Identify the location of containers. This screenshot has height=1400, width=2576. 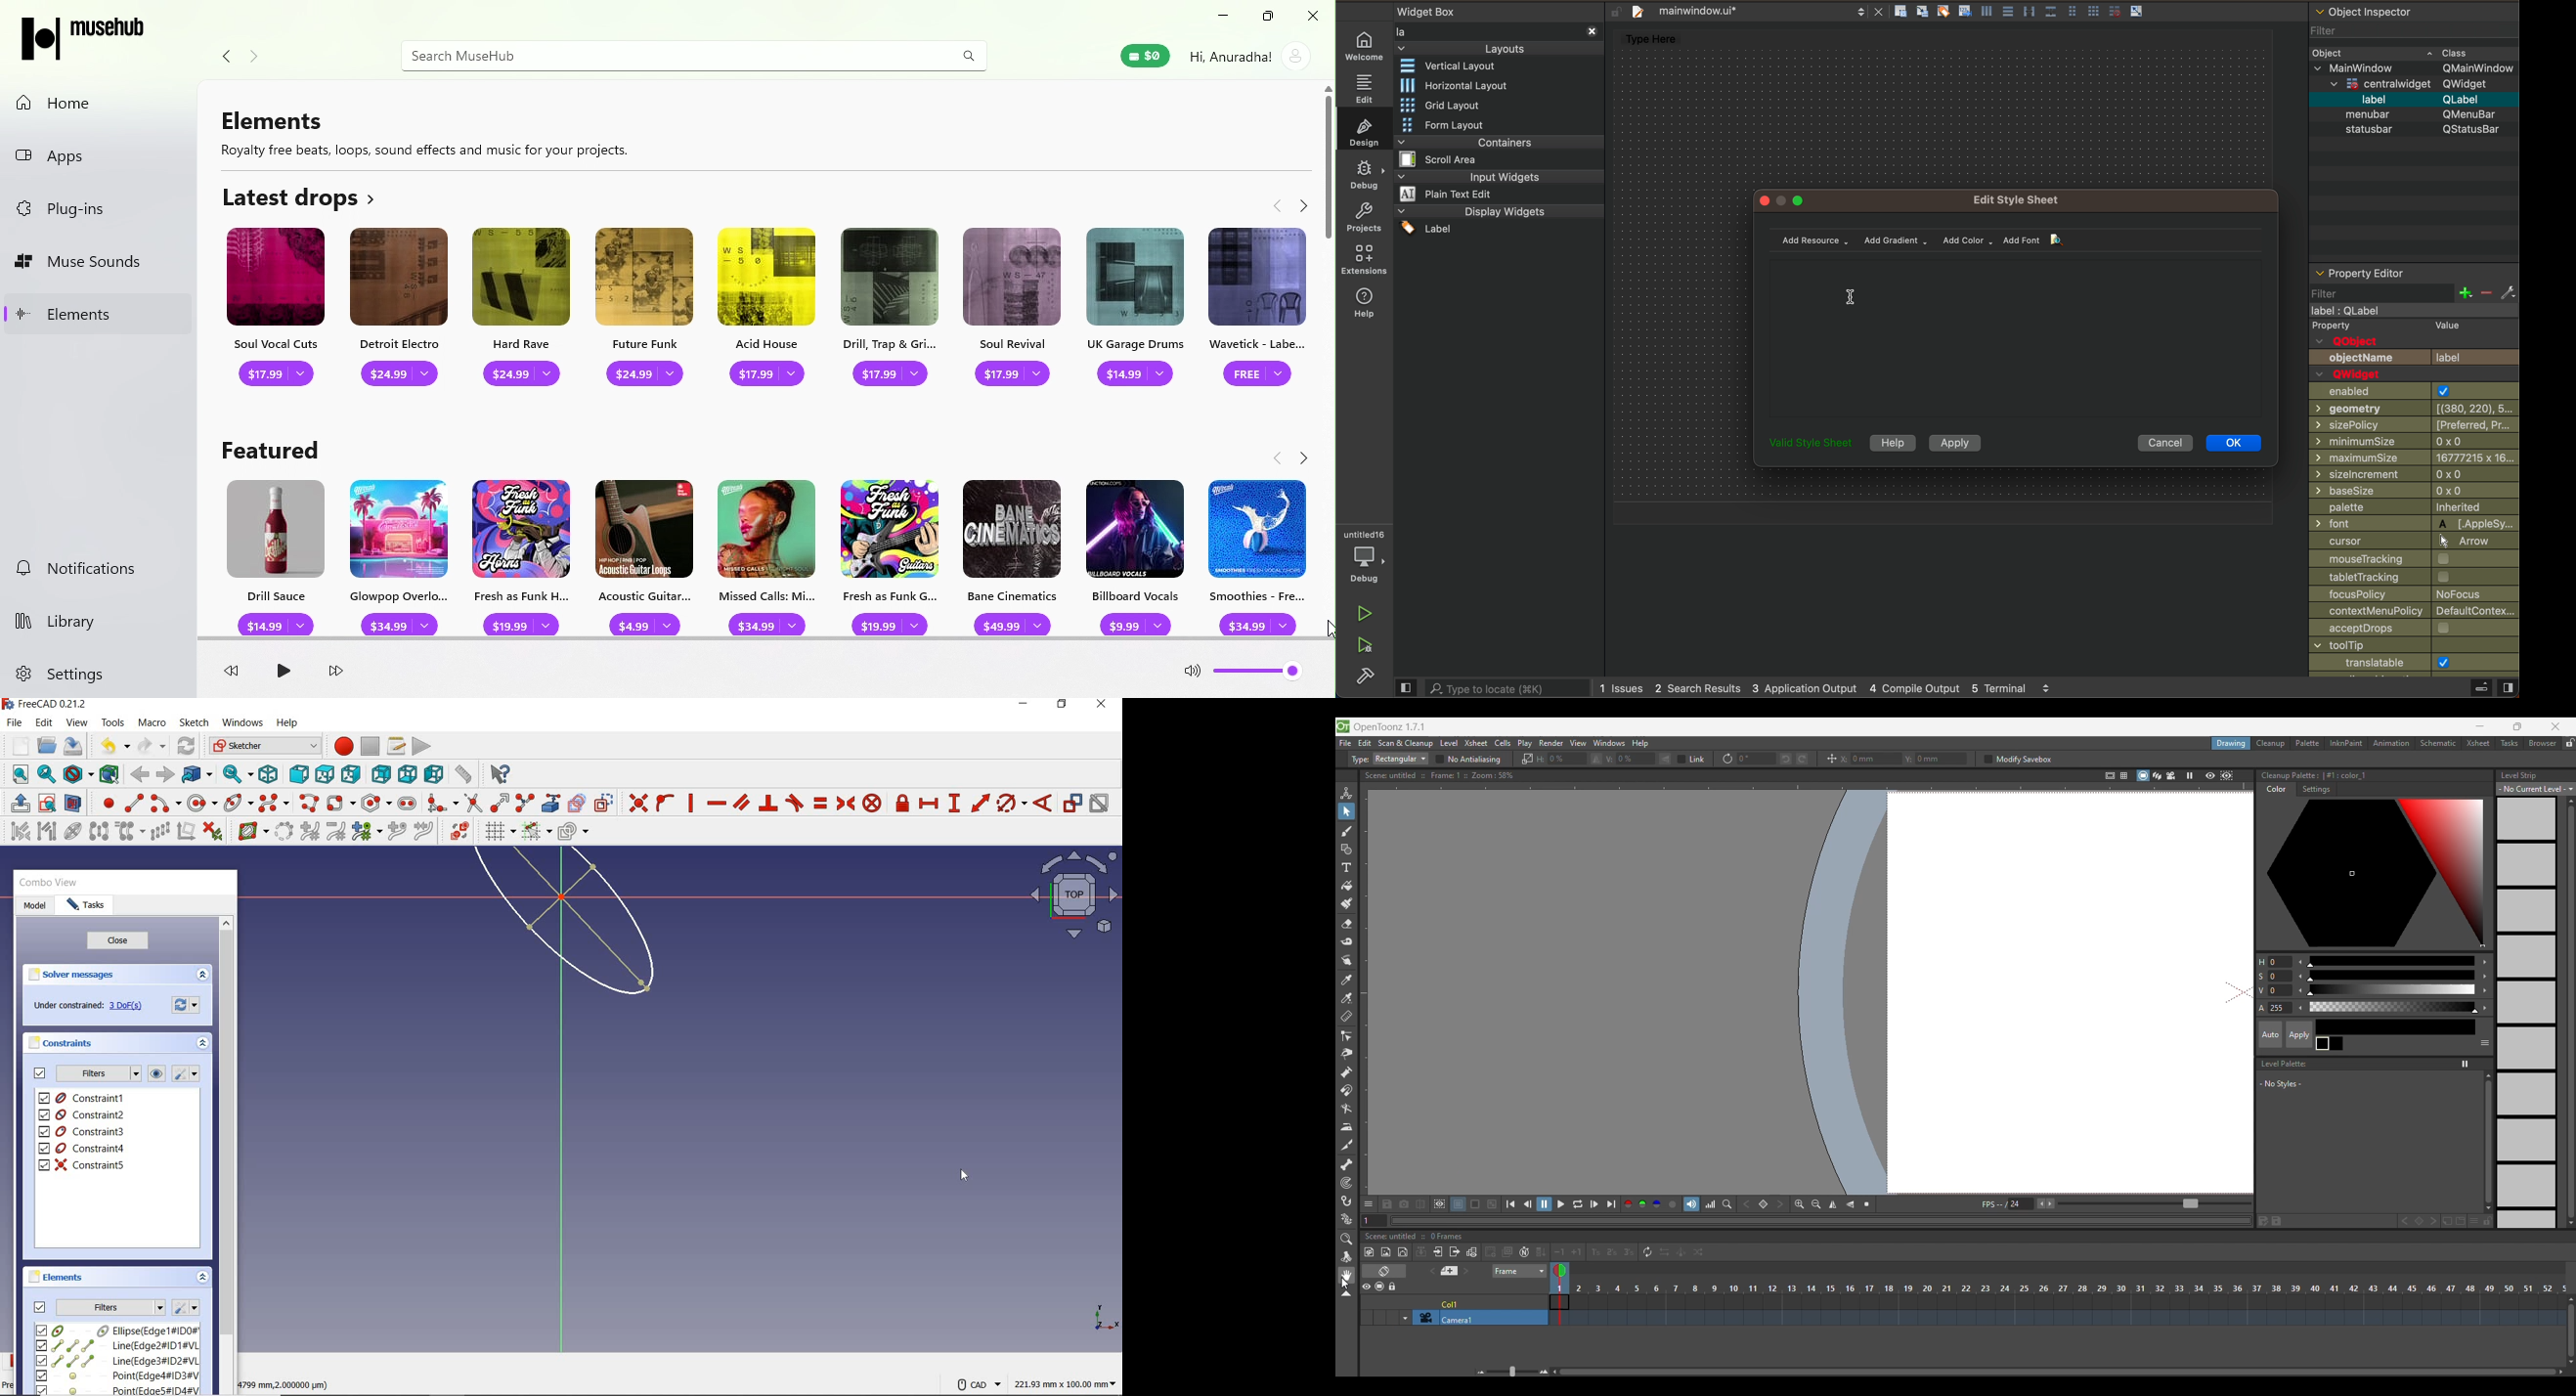
(1493, 141).